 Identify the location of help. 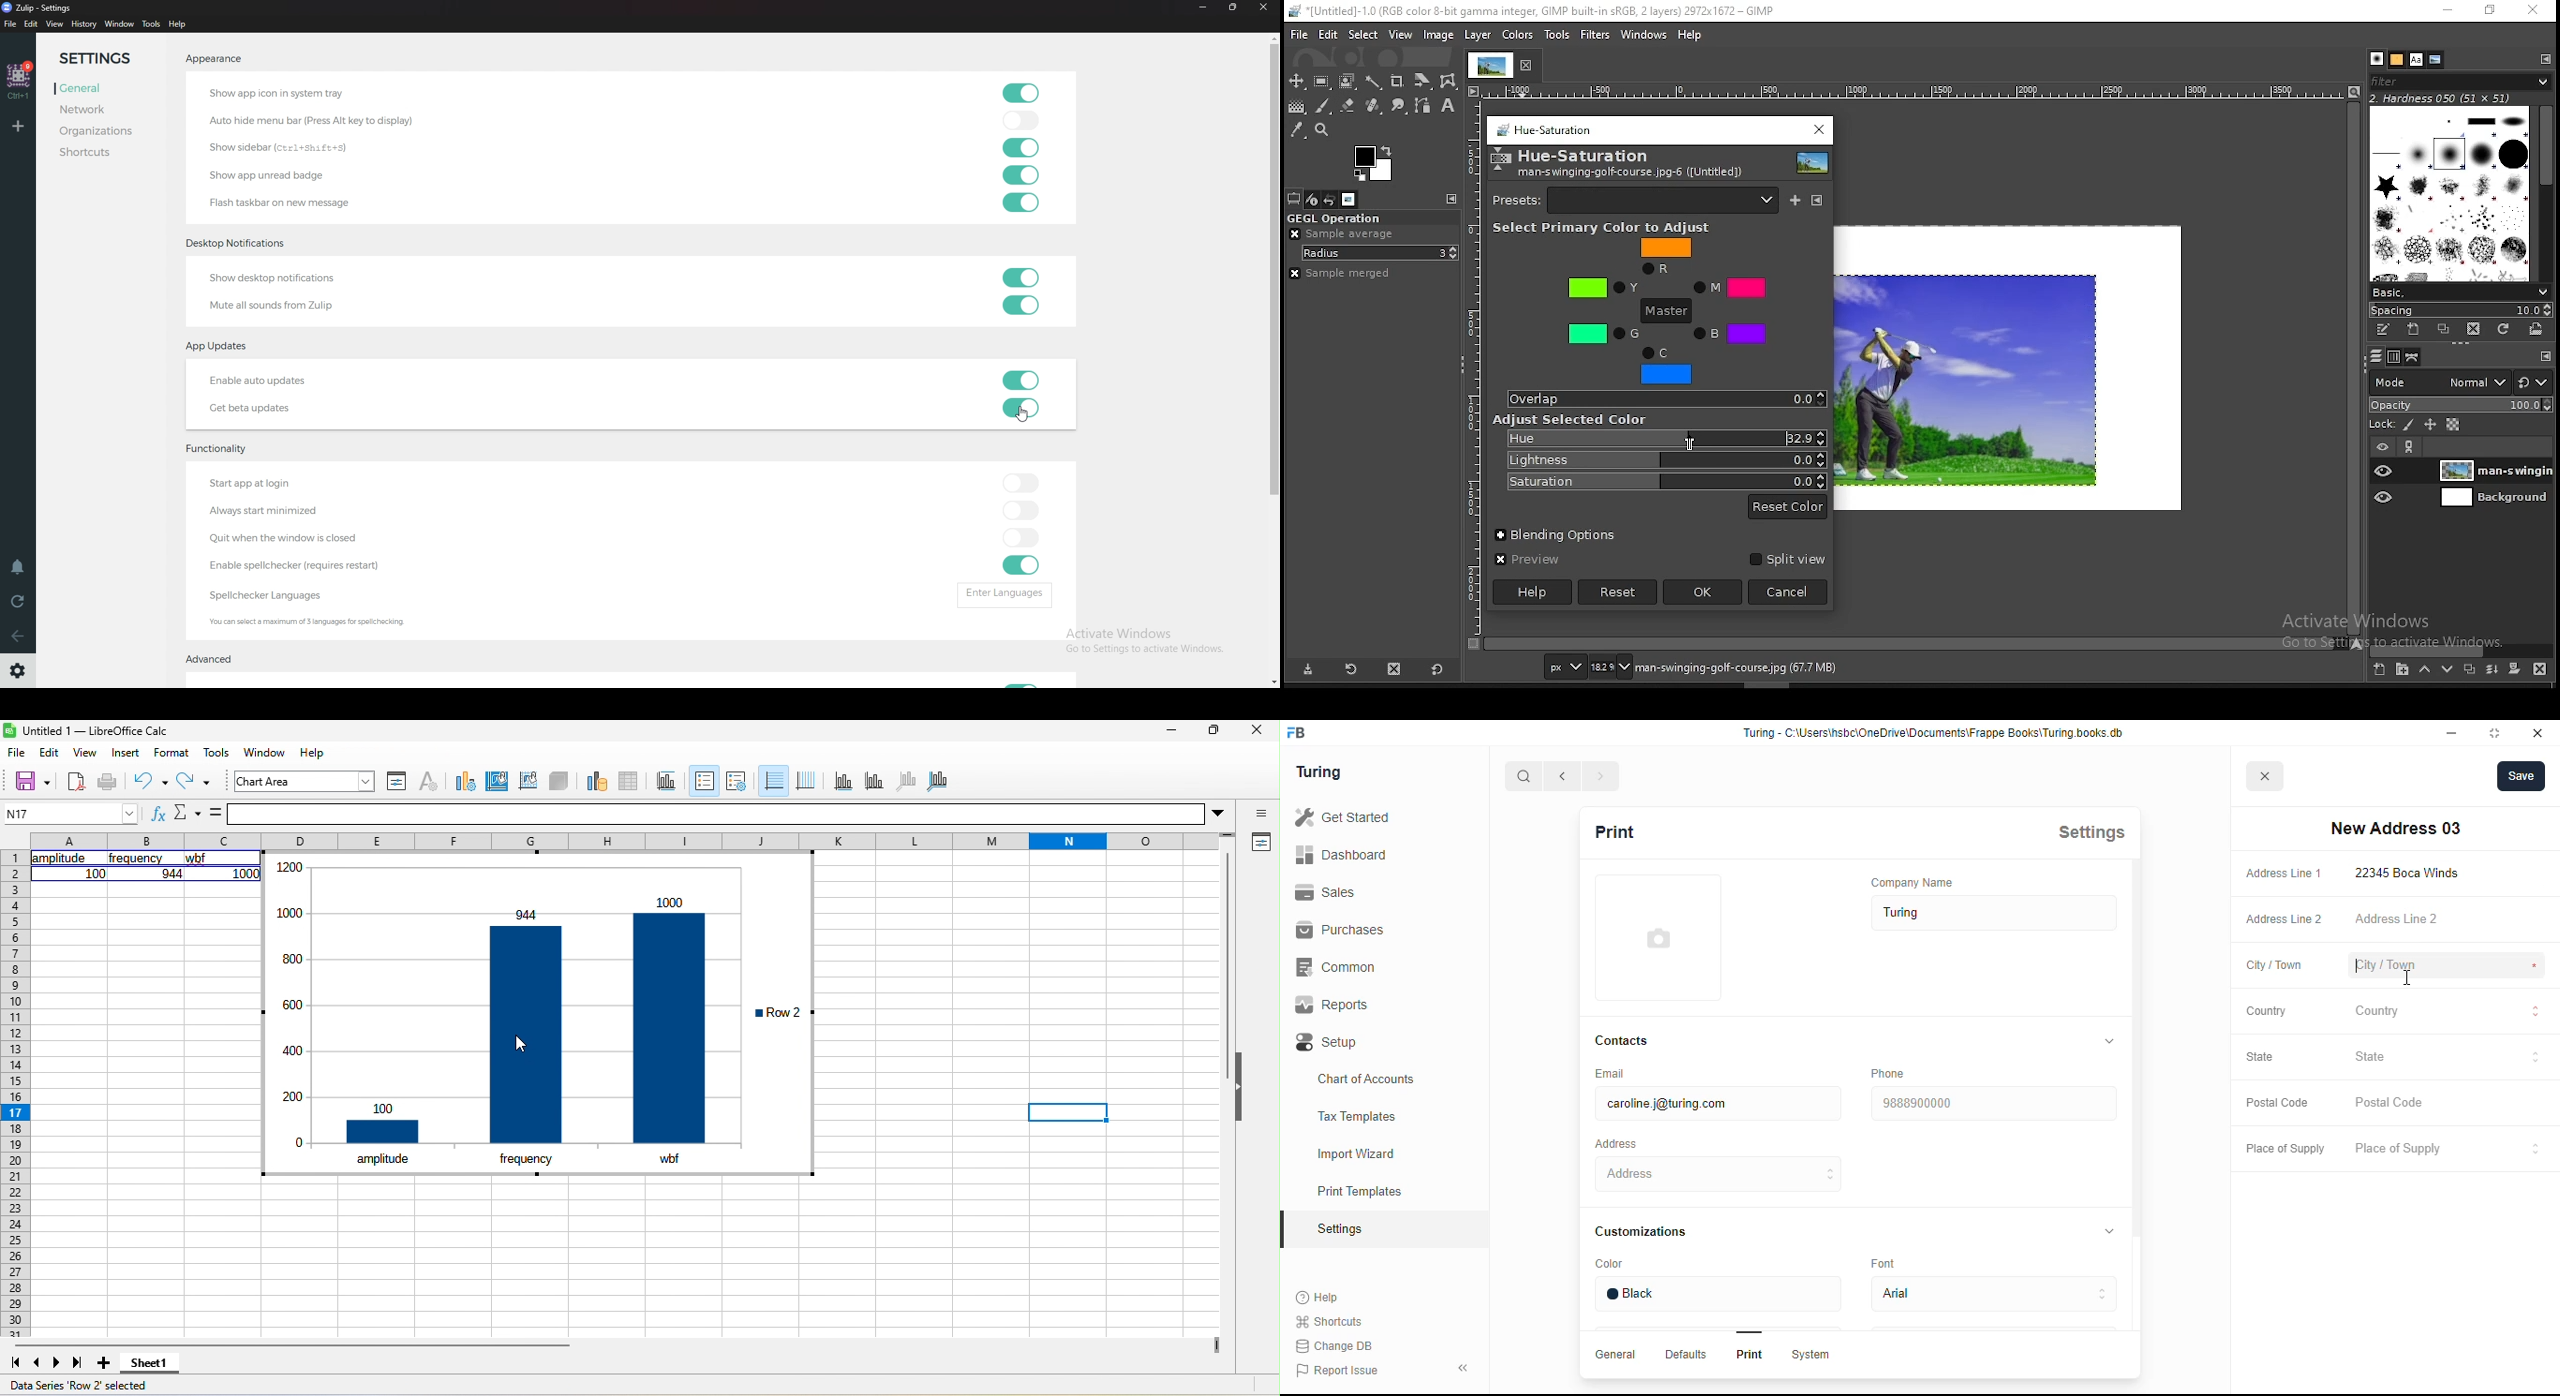
(1532, 593).